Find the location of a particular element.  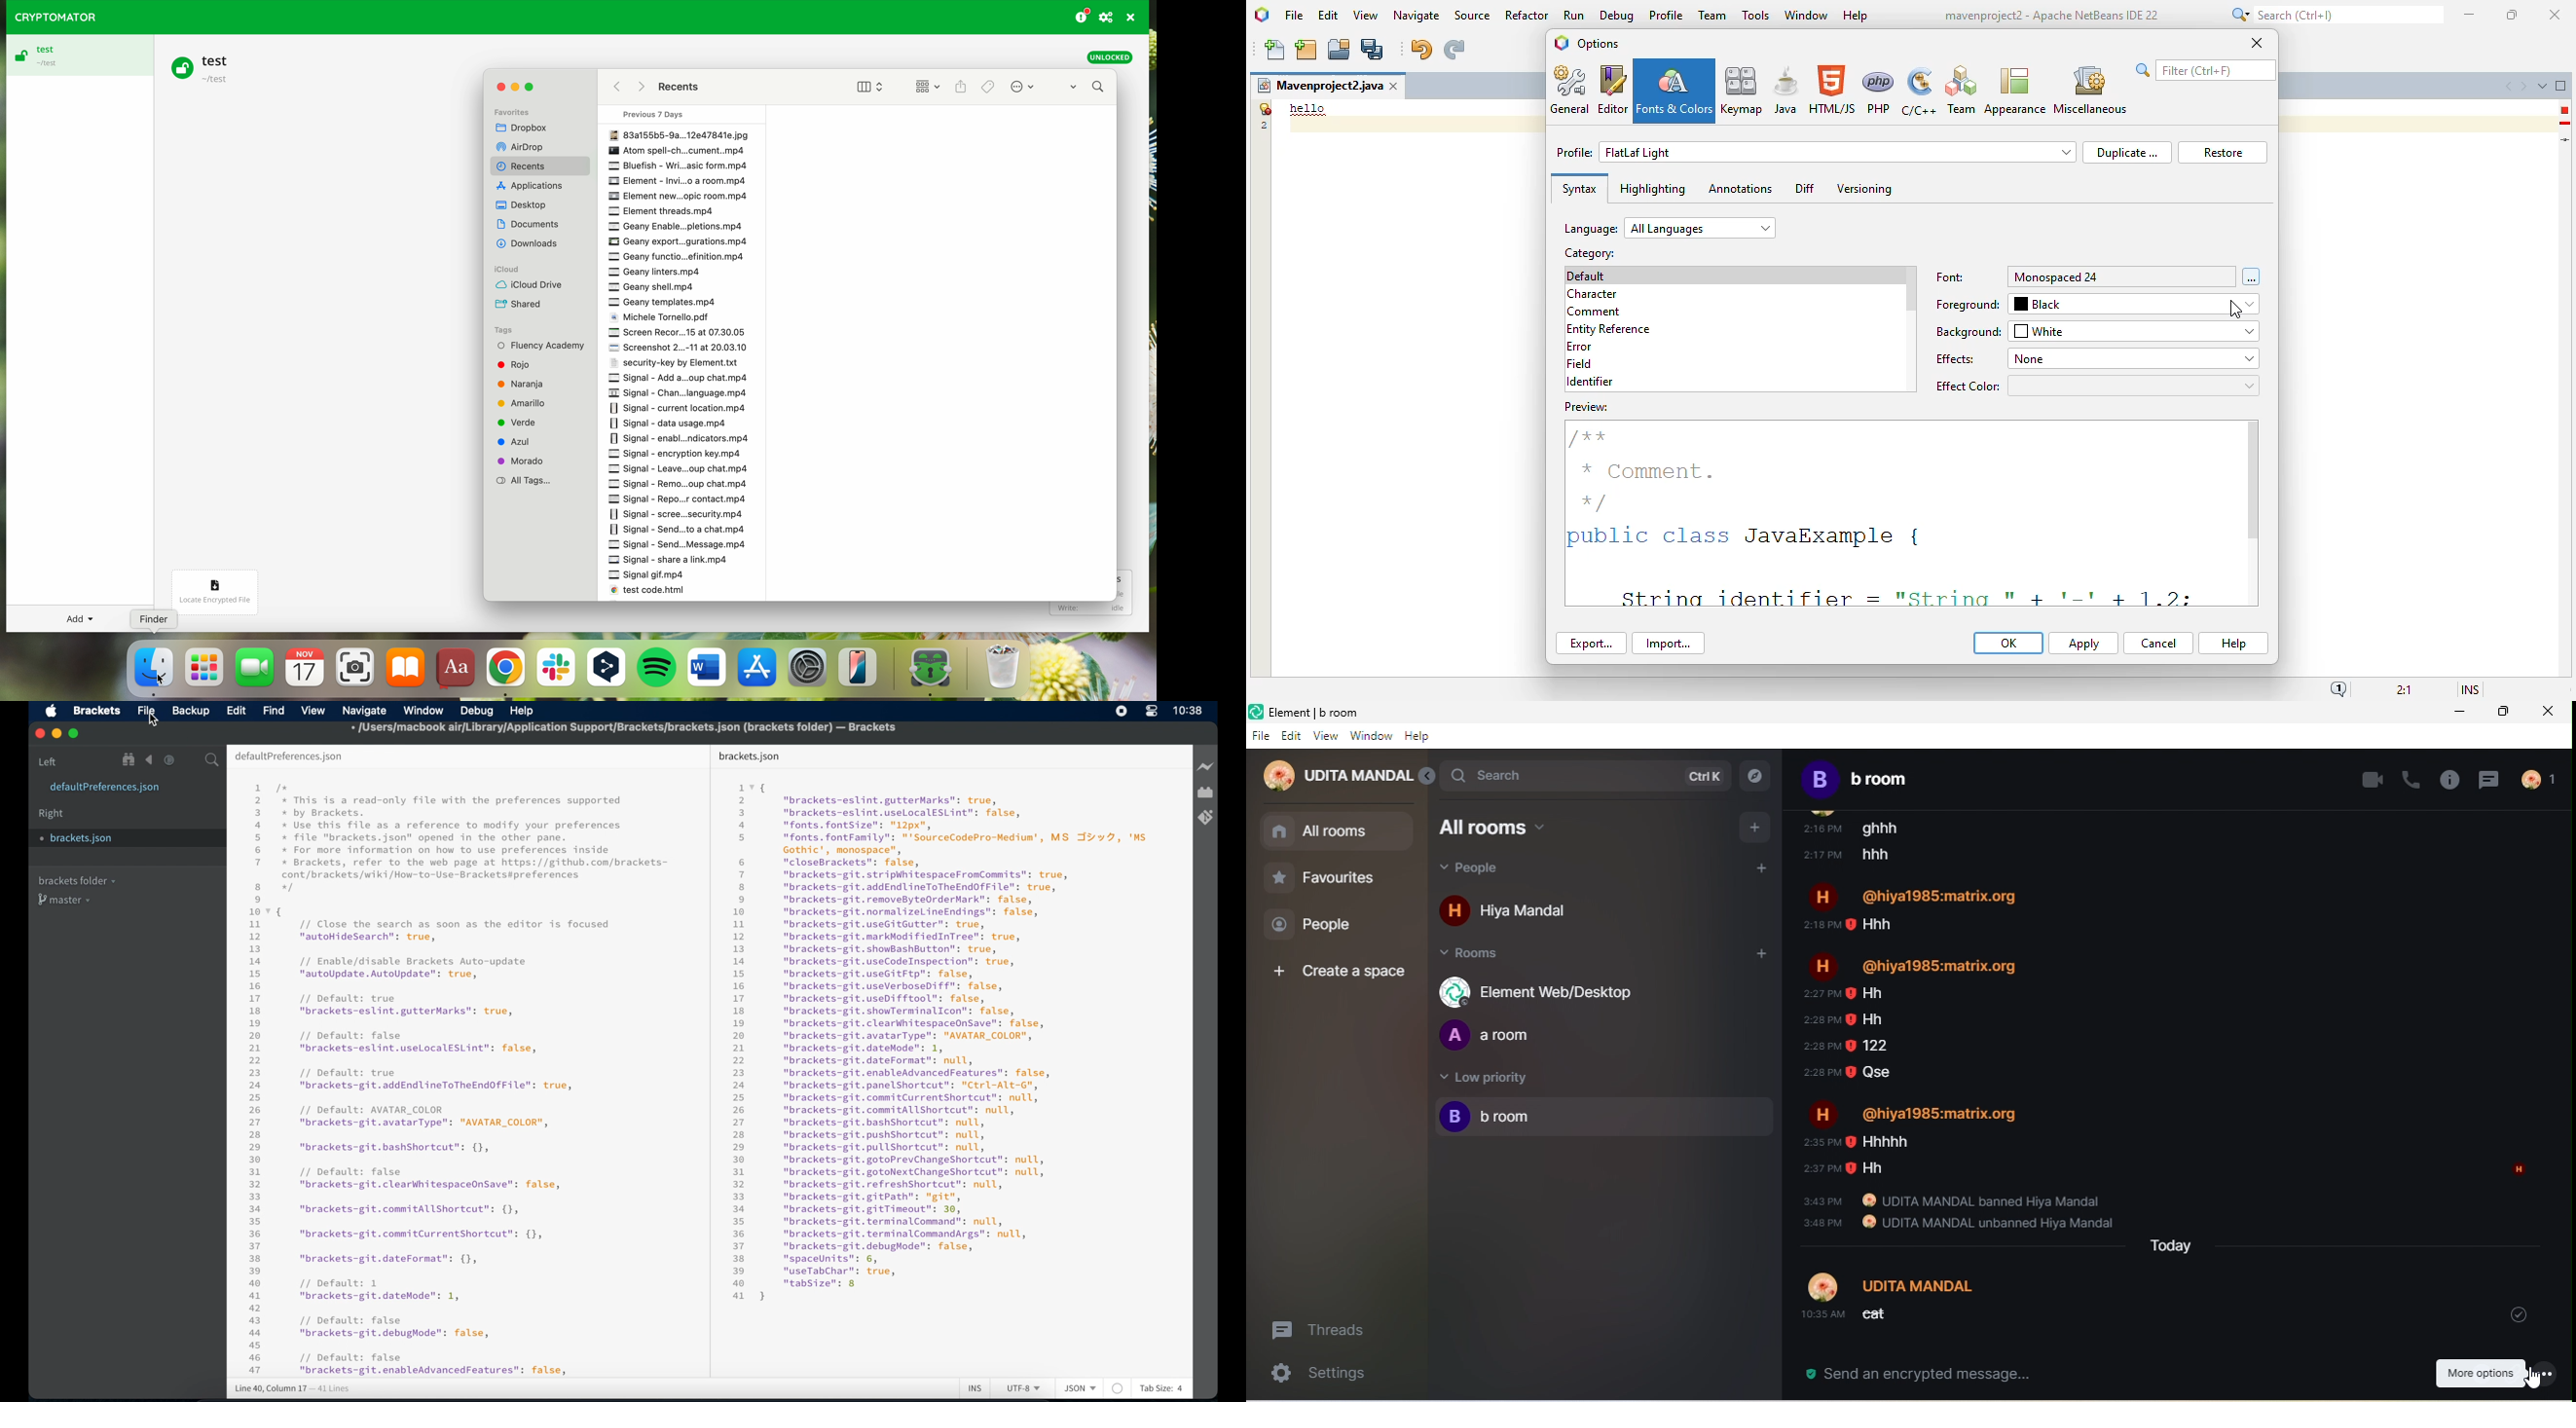

search bar is located at coordinates (1586, 775).